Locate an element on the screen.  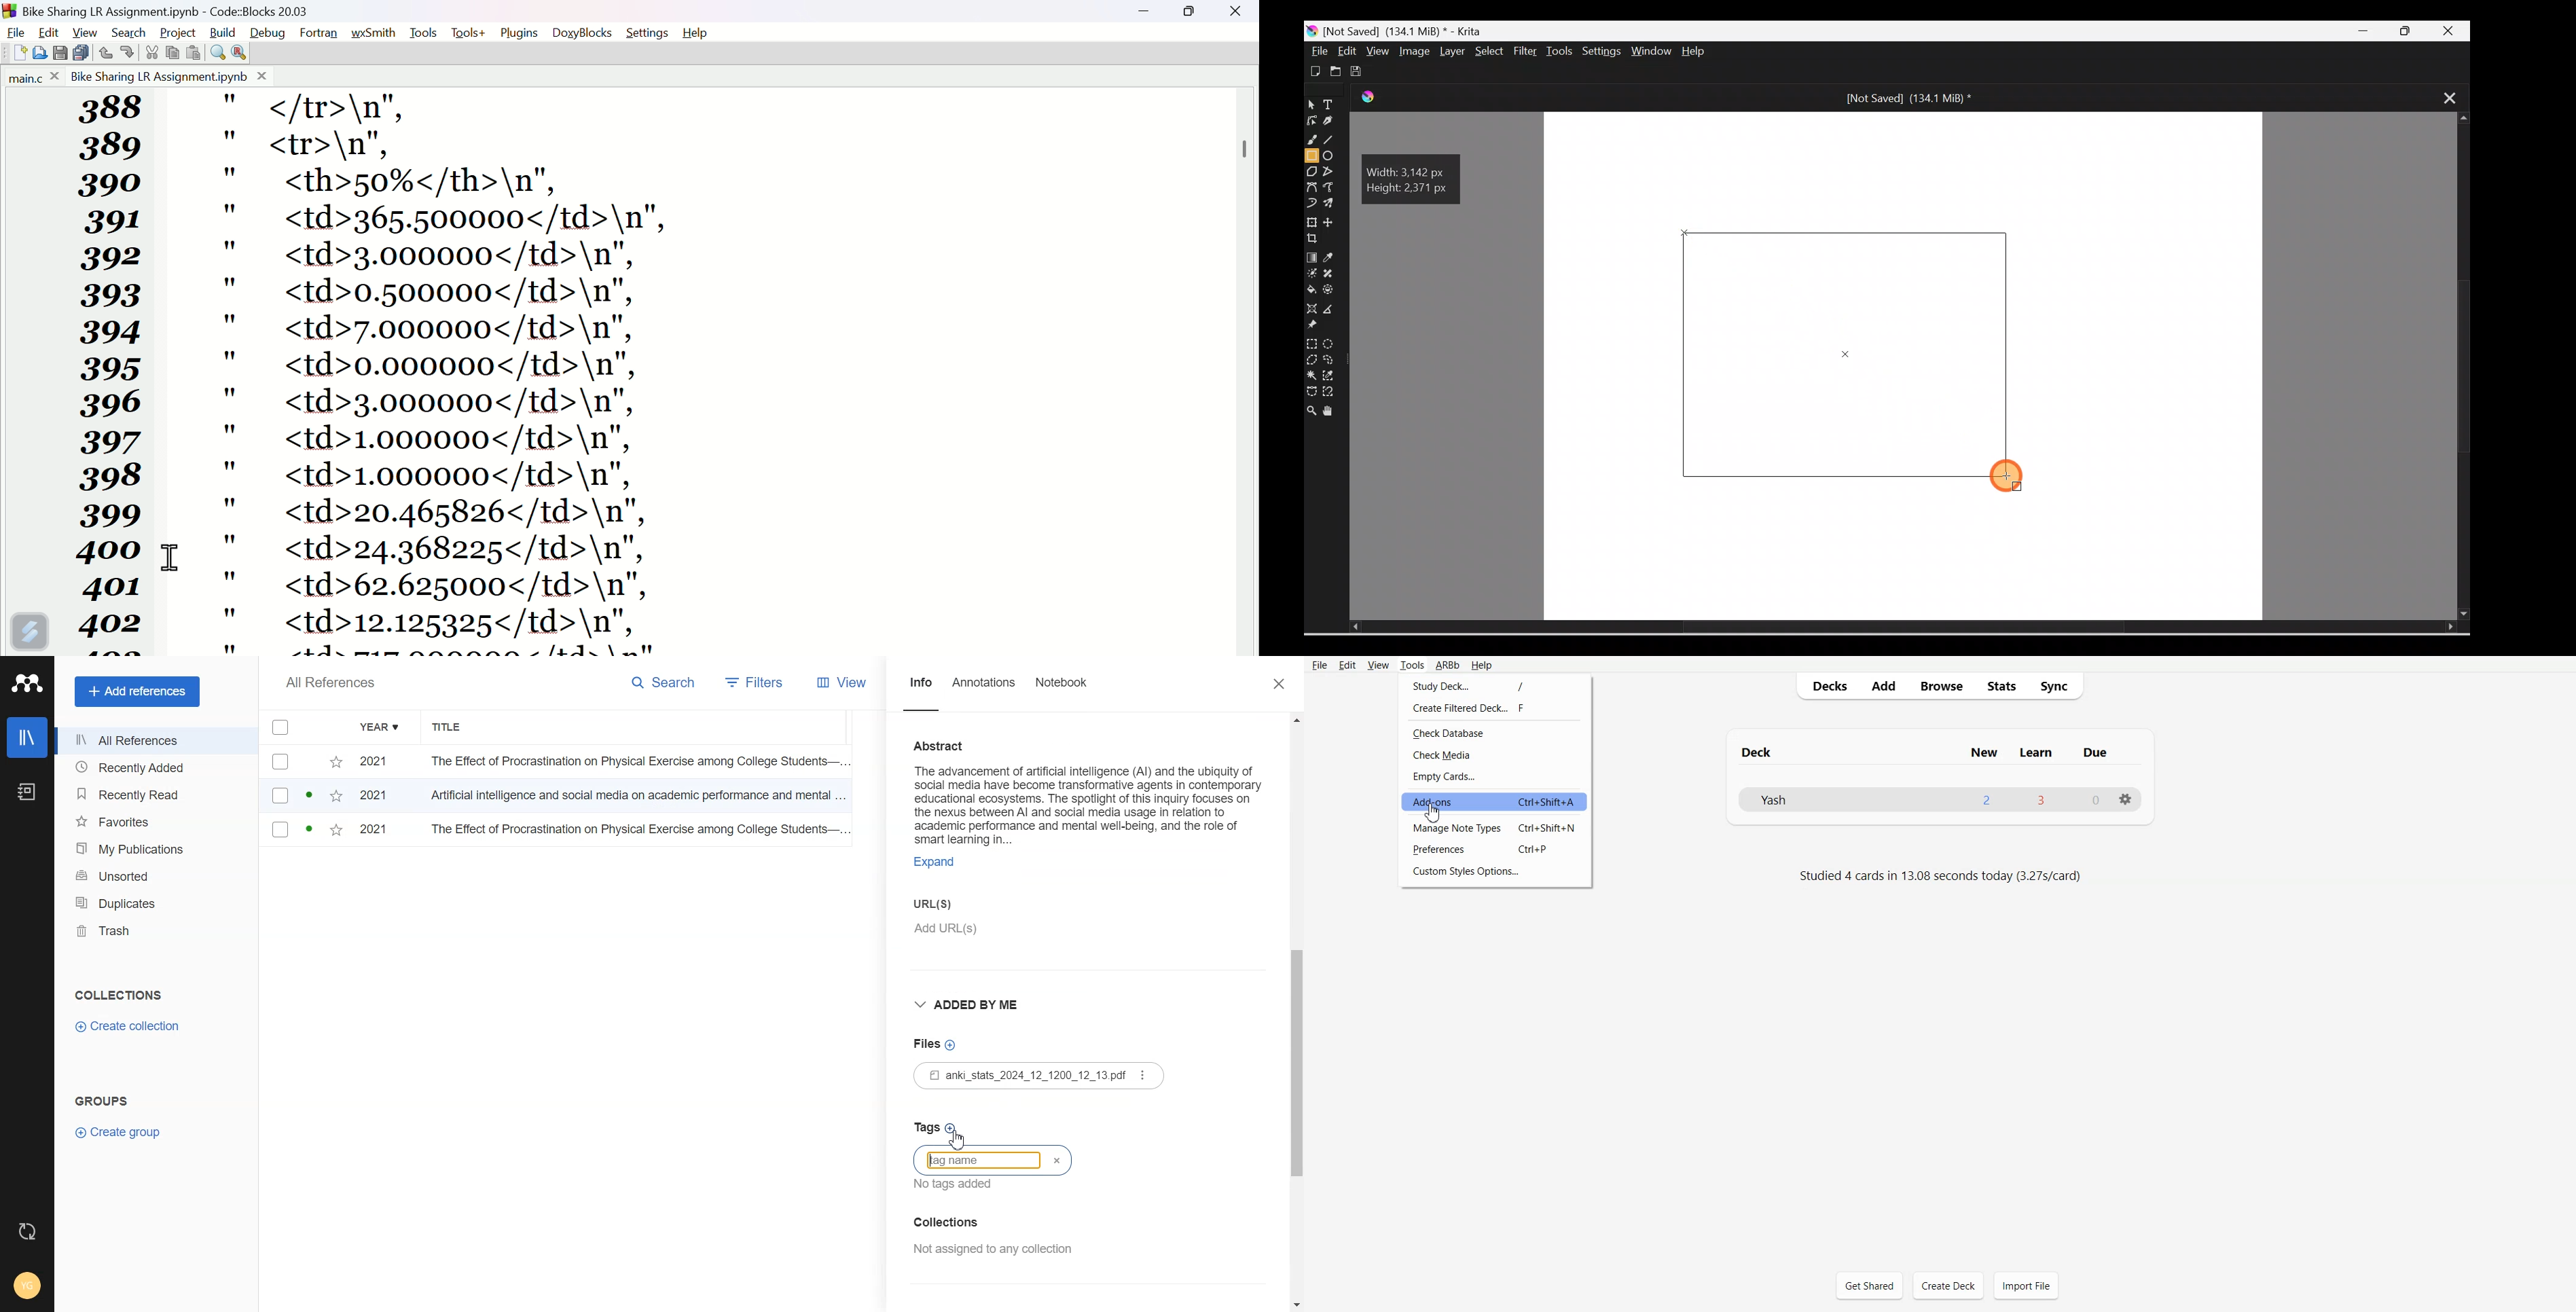
My Publication is located at coordinates (155, 848).